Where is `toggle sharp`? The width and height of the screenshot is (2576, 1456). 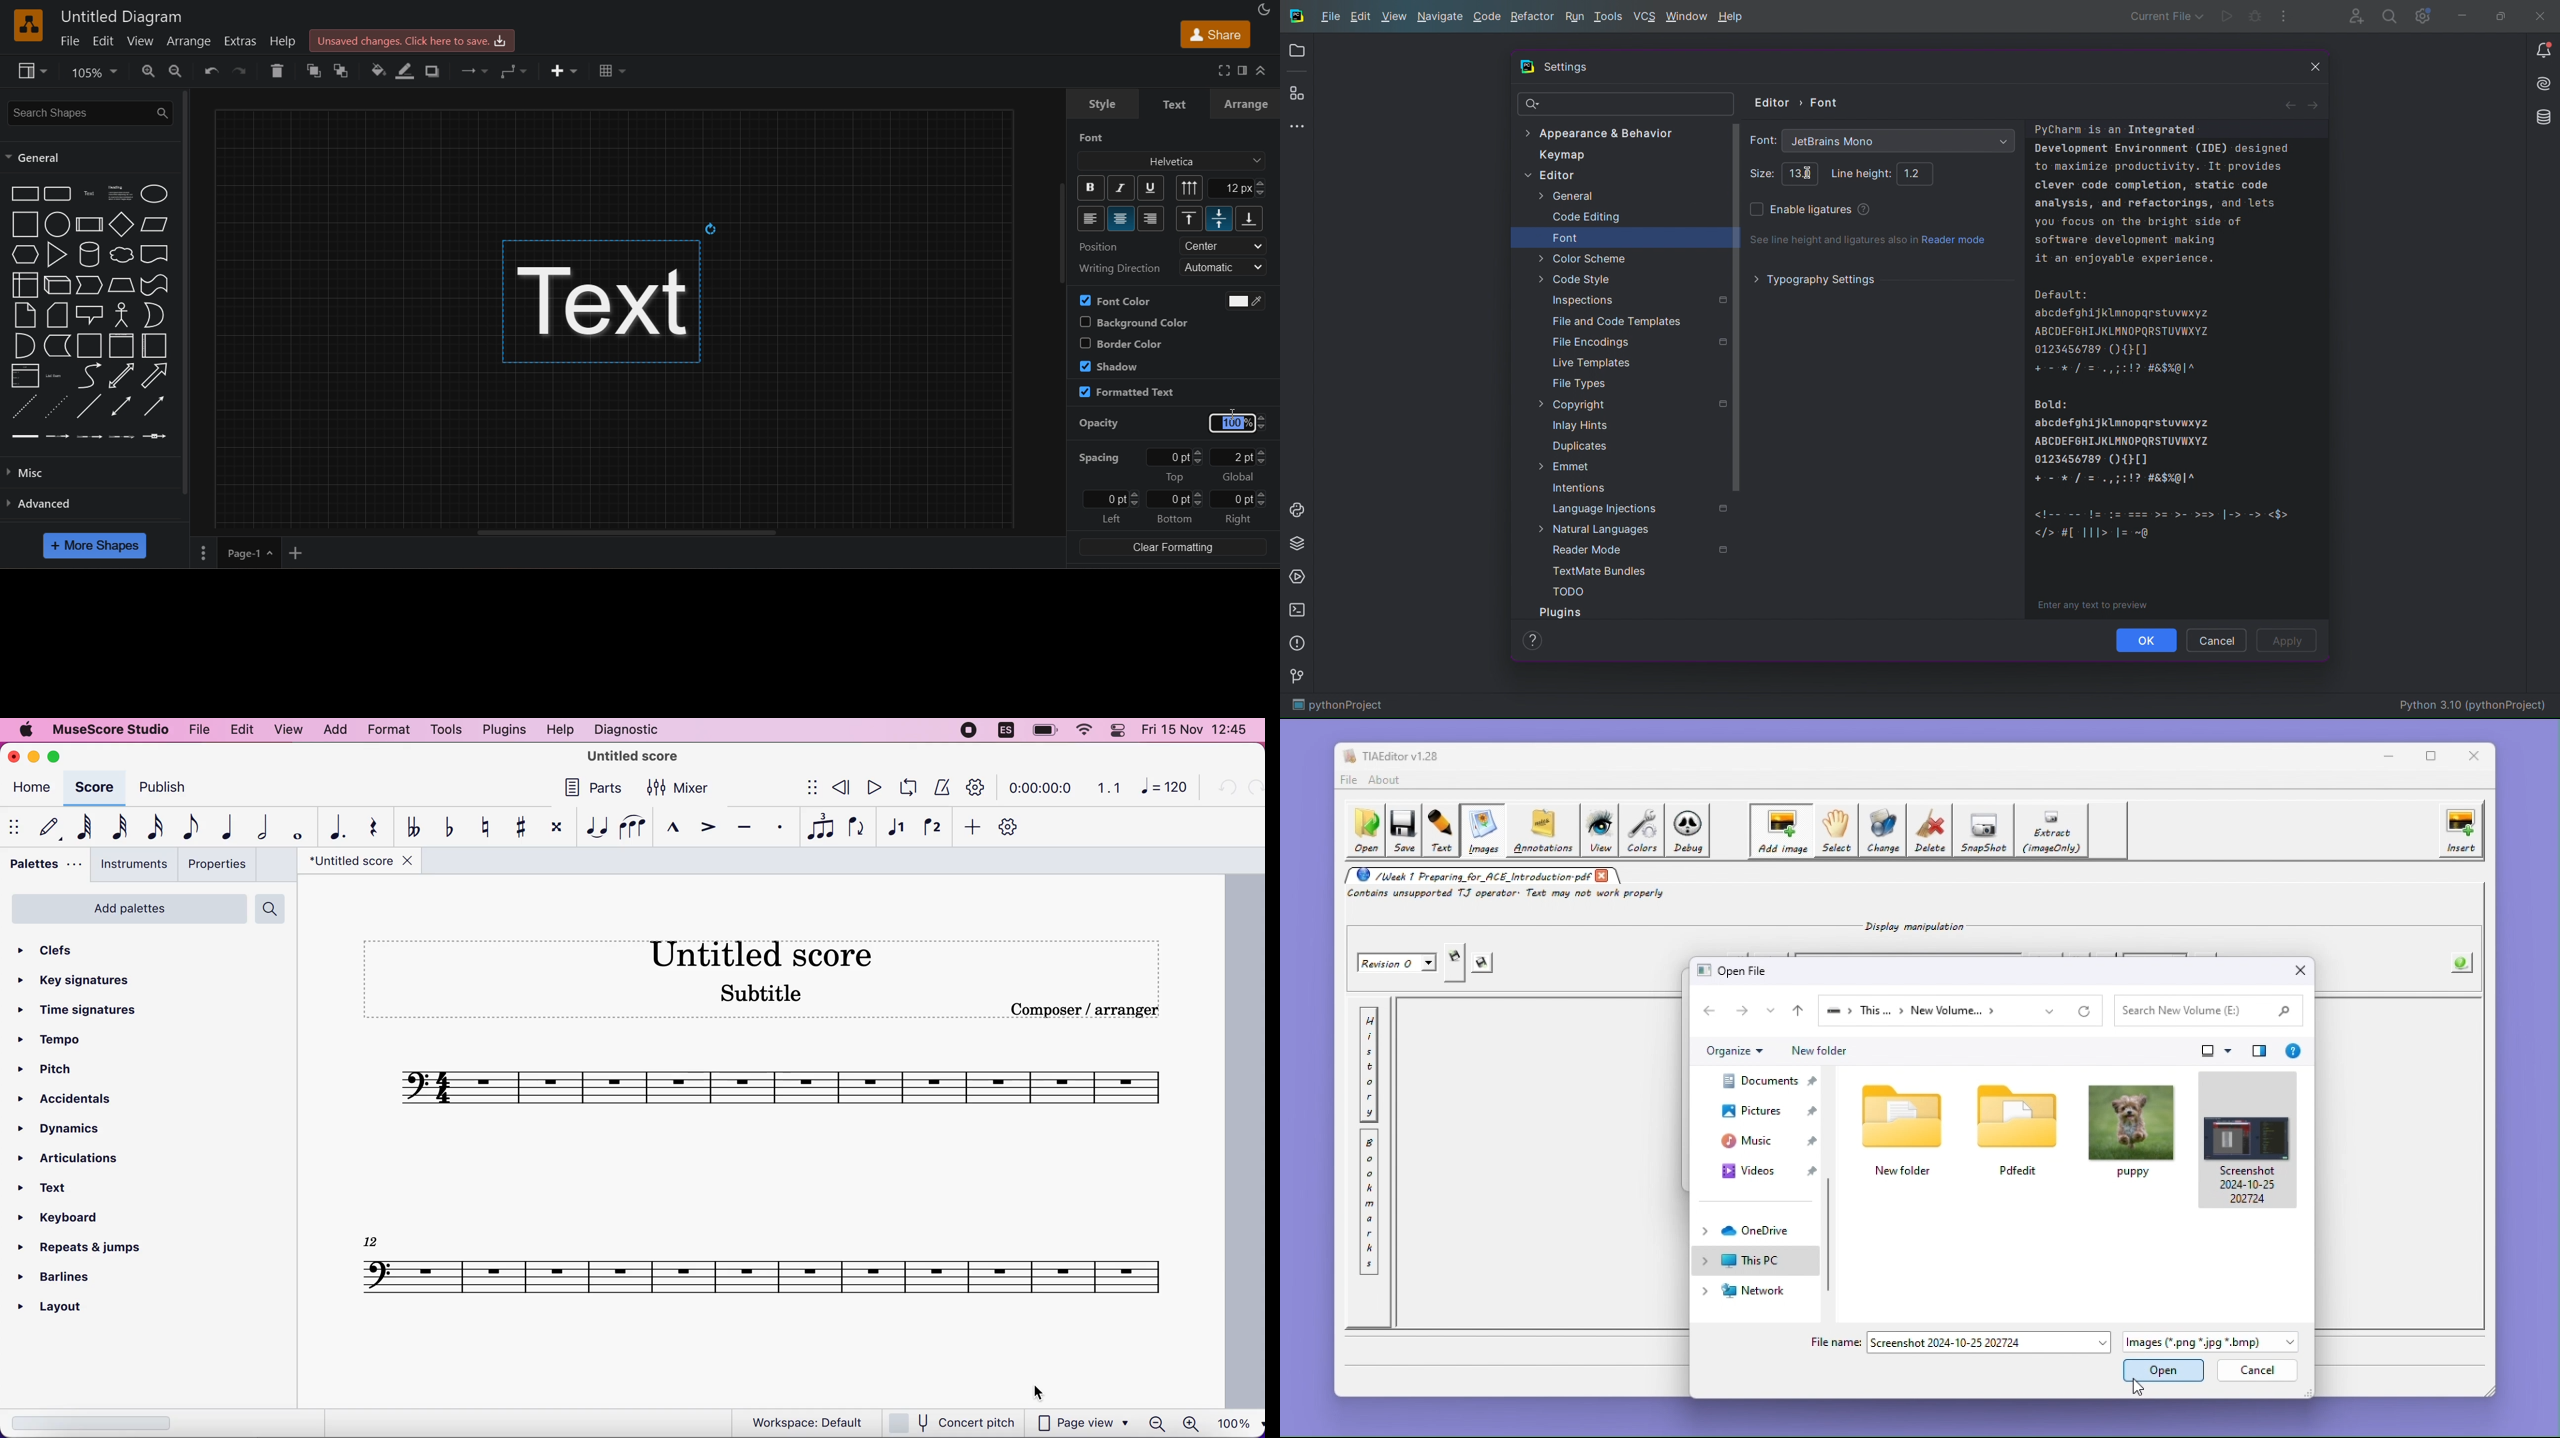 toggle sharp is located at coordinates (517, 826).